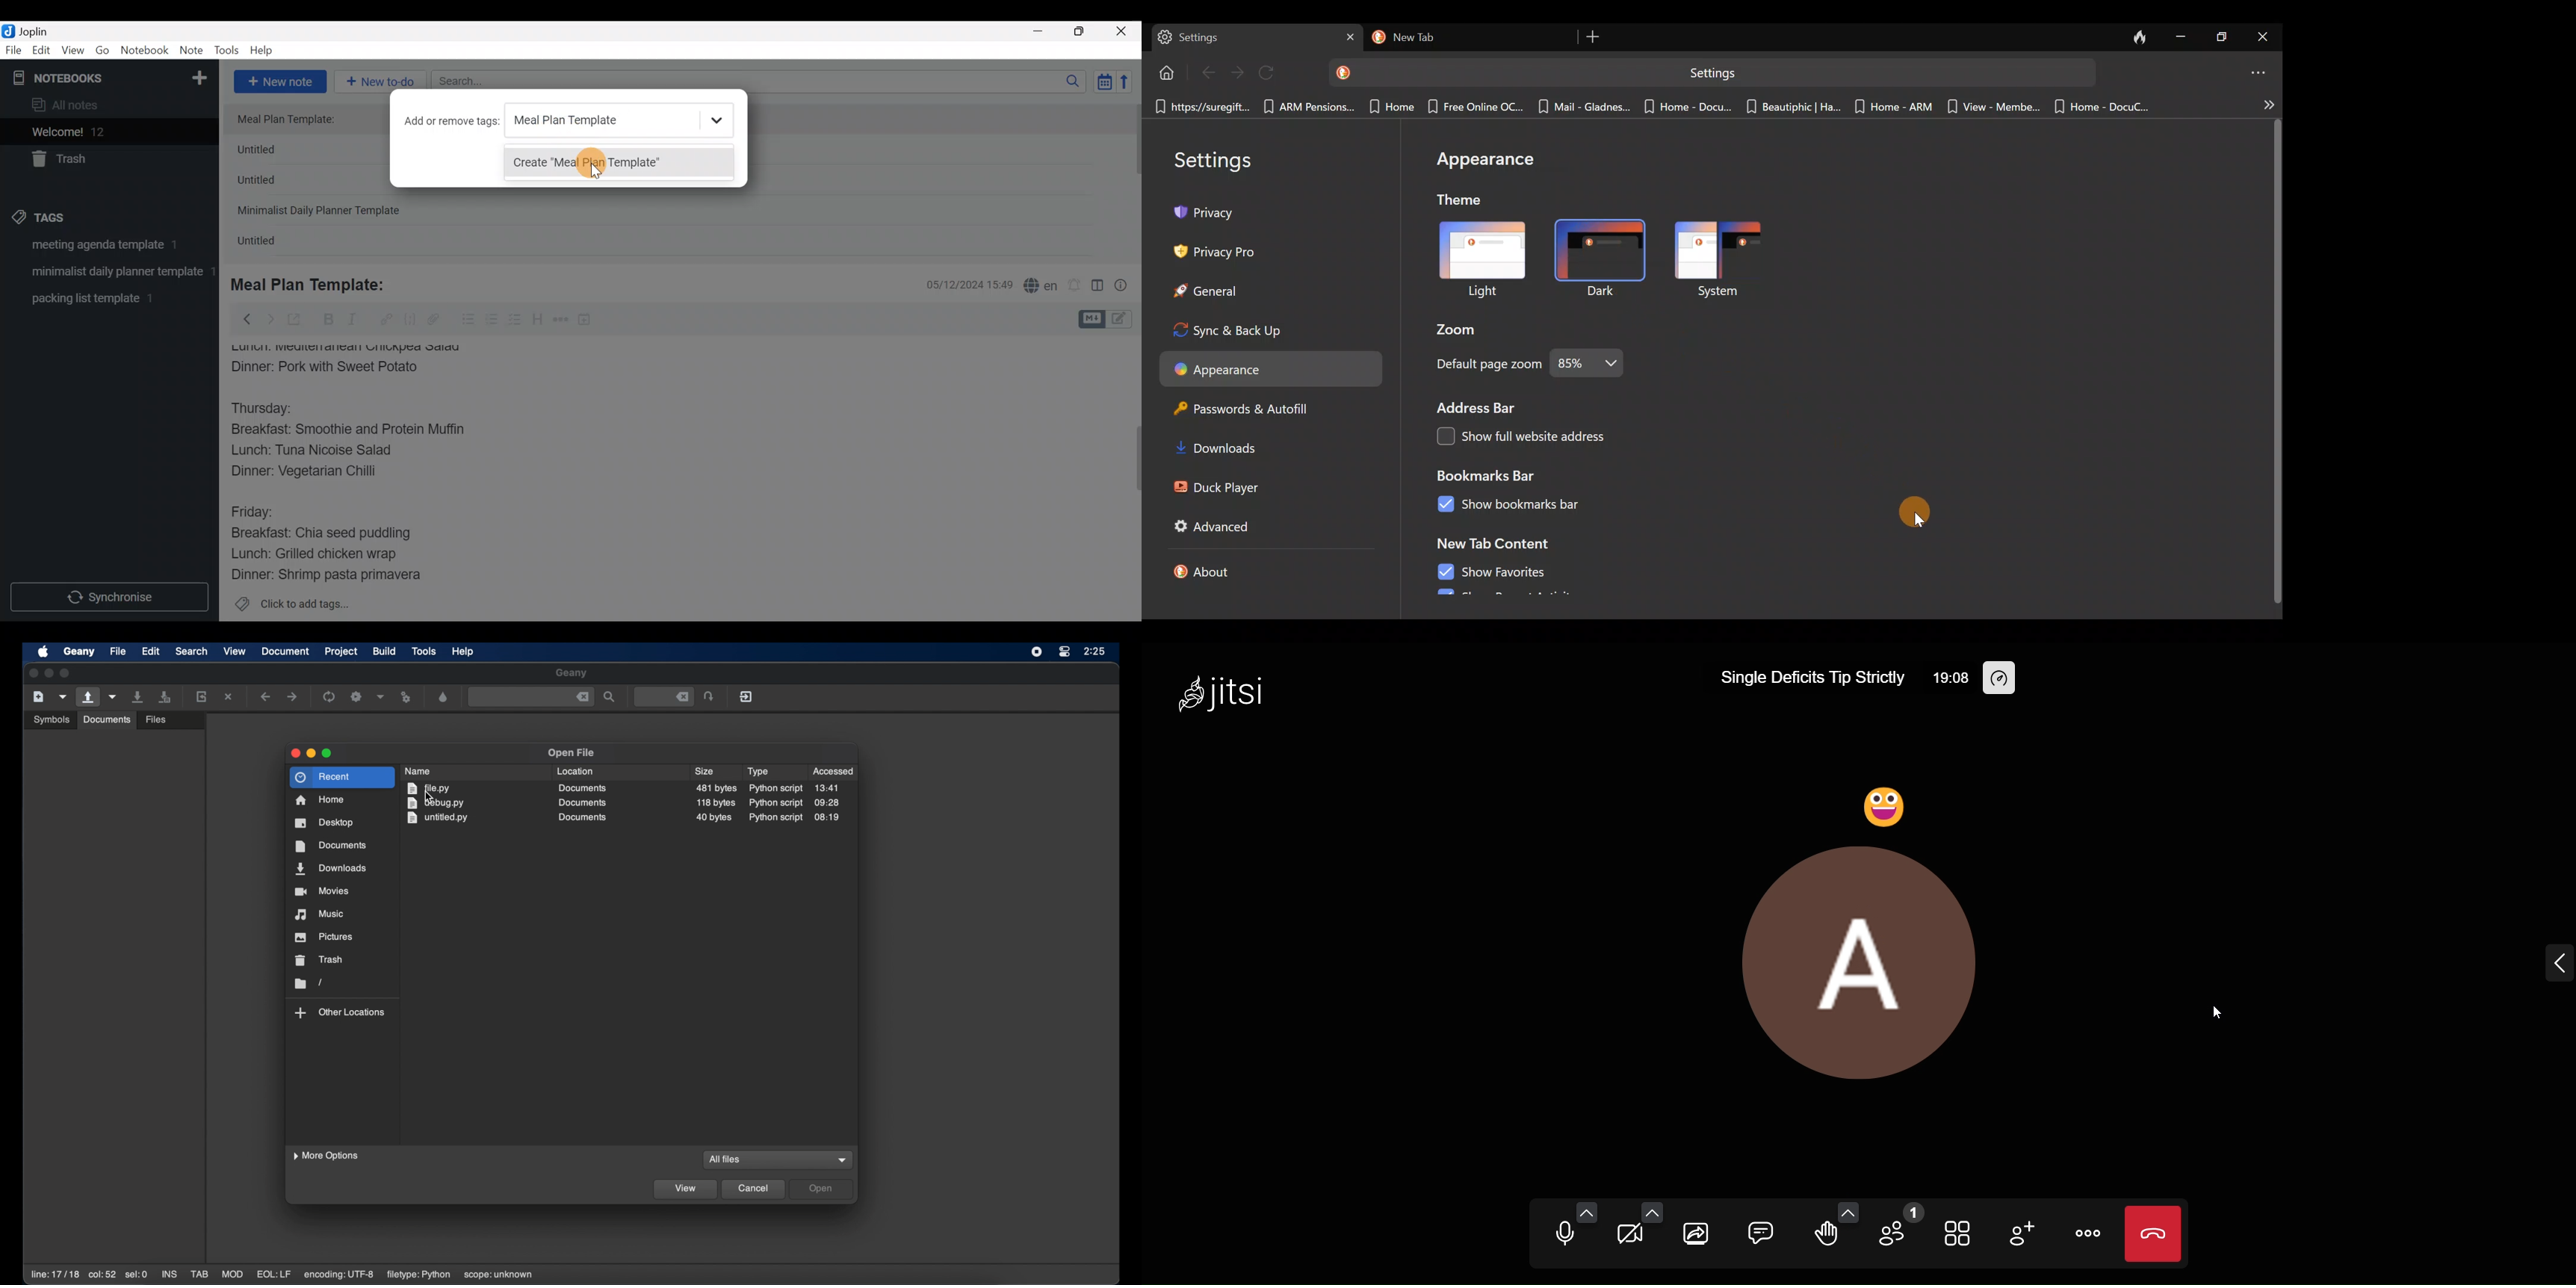 The width and height of the screenshot is (2576, 1288). I want to click on music, so click(322, 914).